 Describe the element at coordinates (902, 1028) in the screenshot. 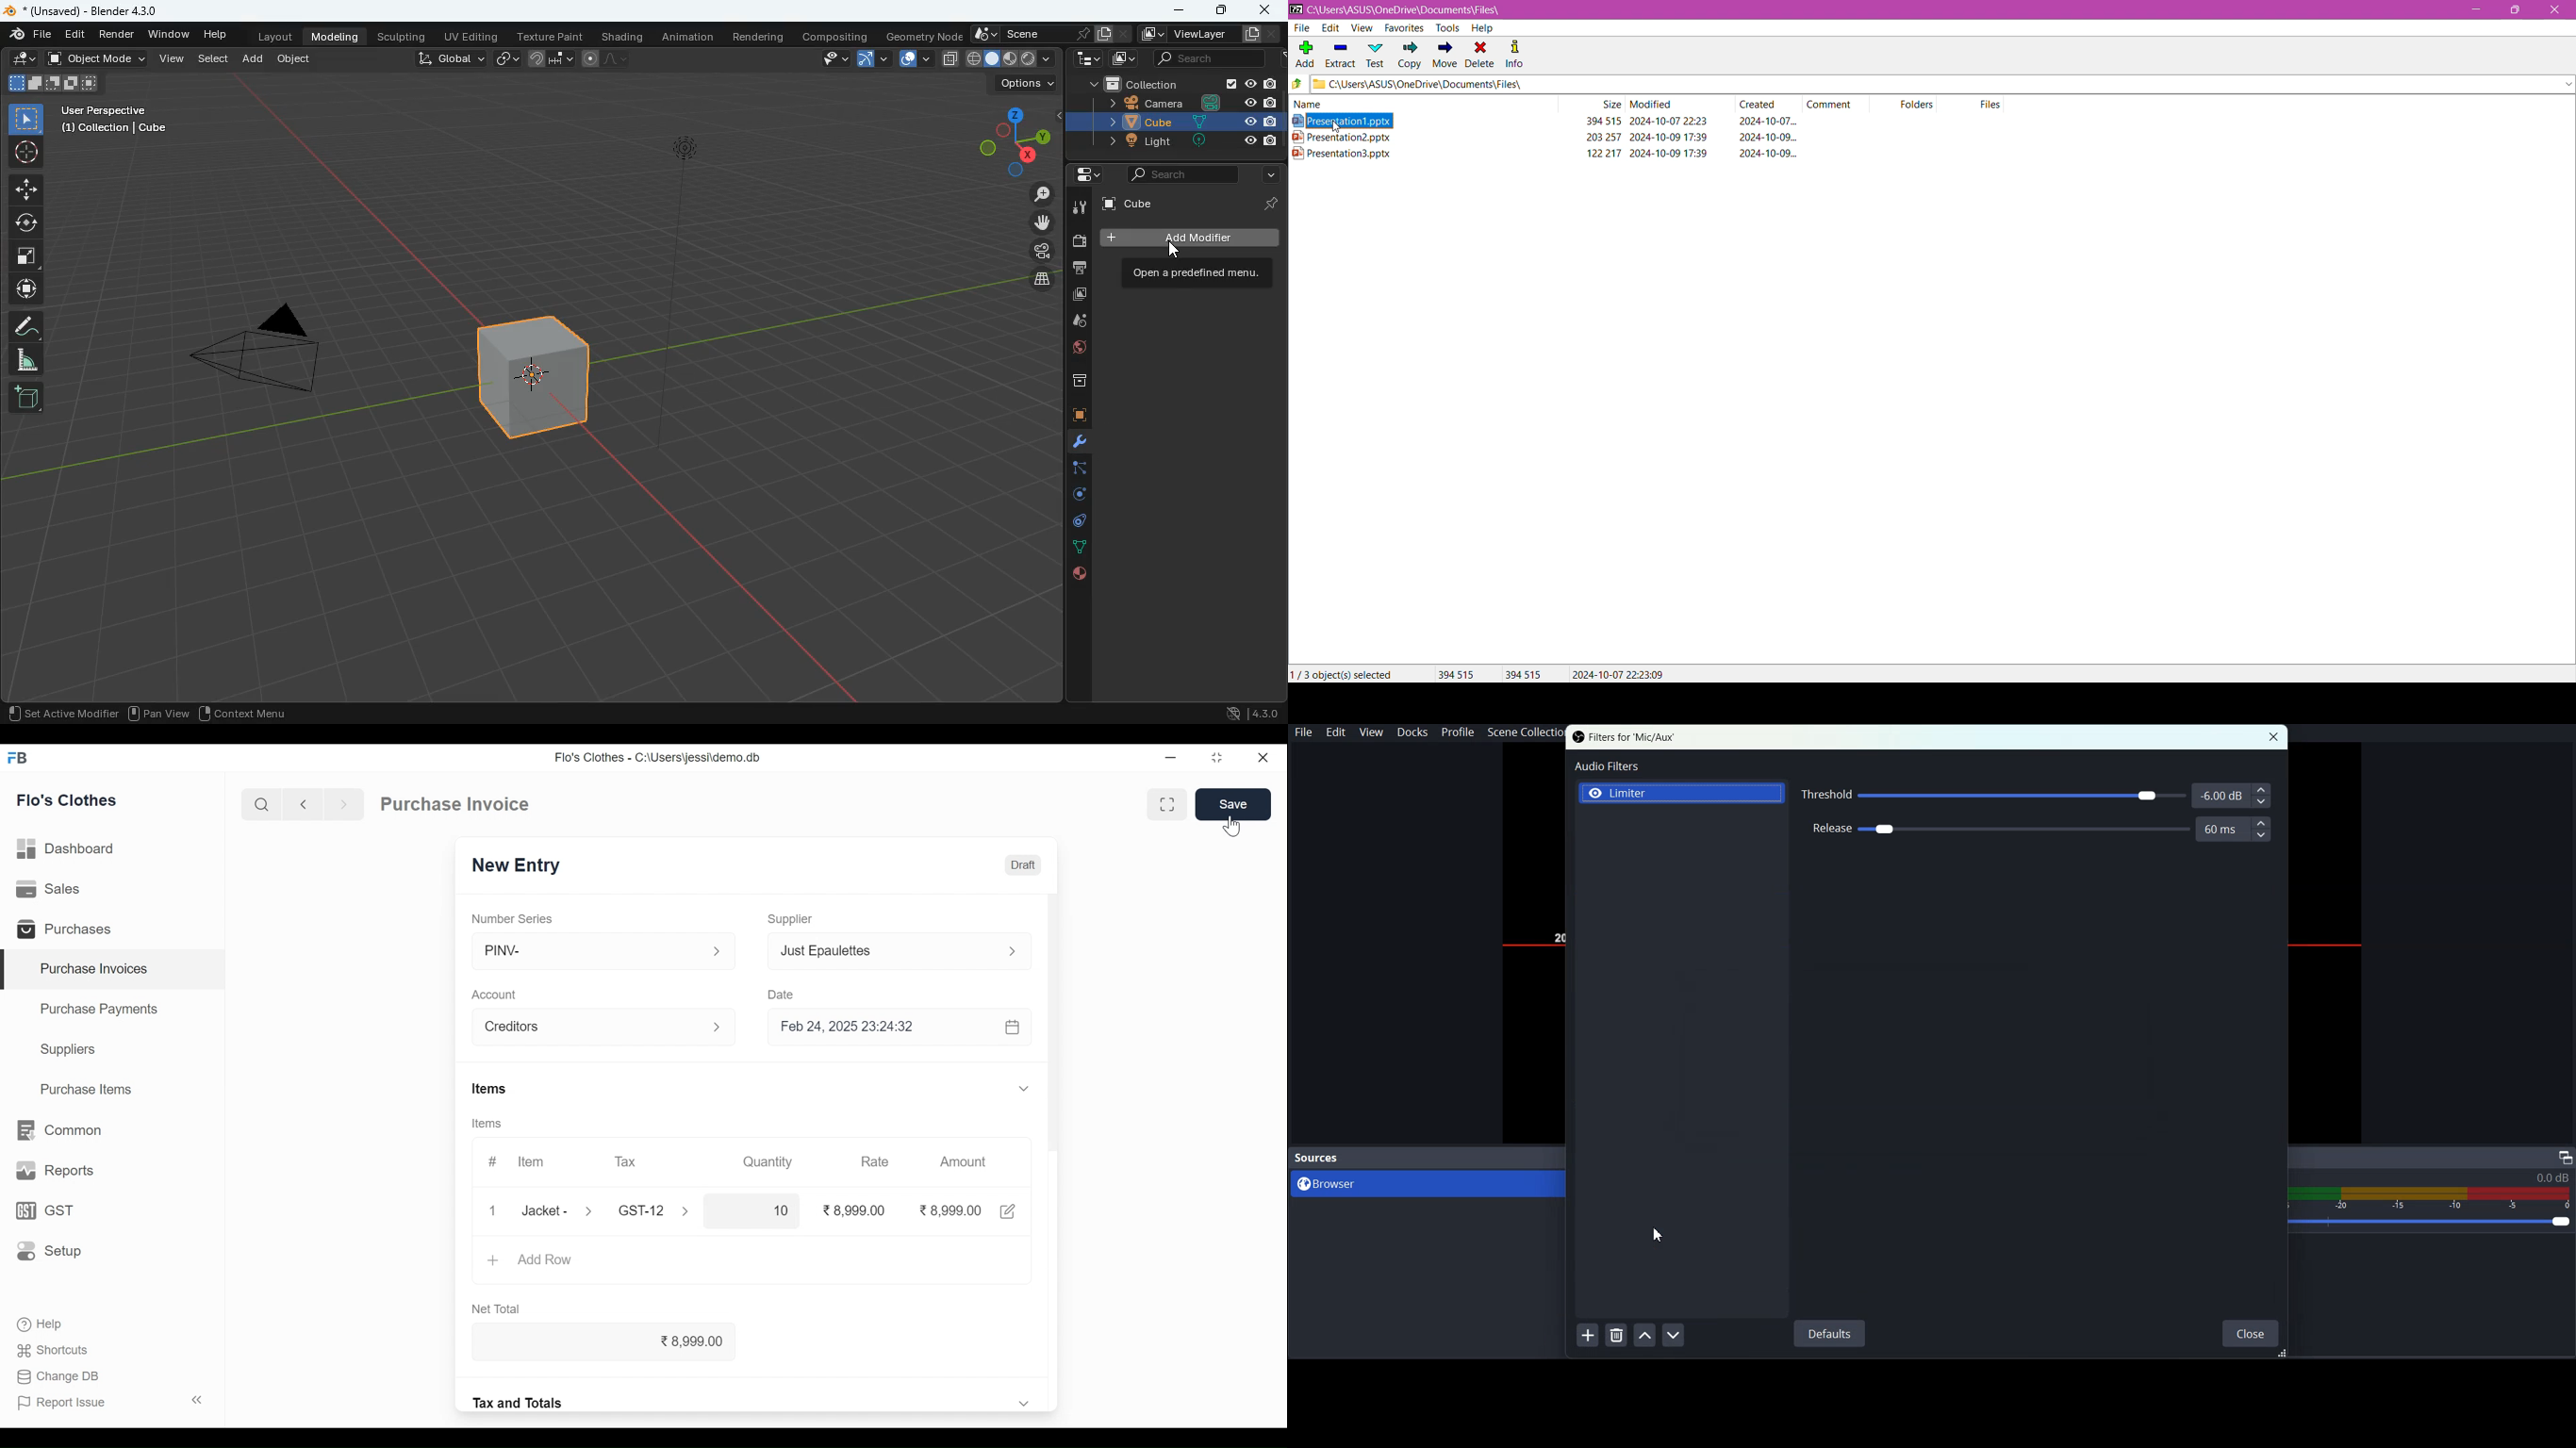

I see `Feb 24, 2025 23:24:32` at that location.